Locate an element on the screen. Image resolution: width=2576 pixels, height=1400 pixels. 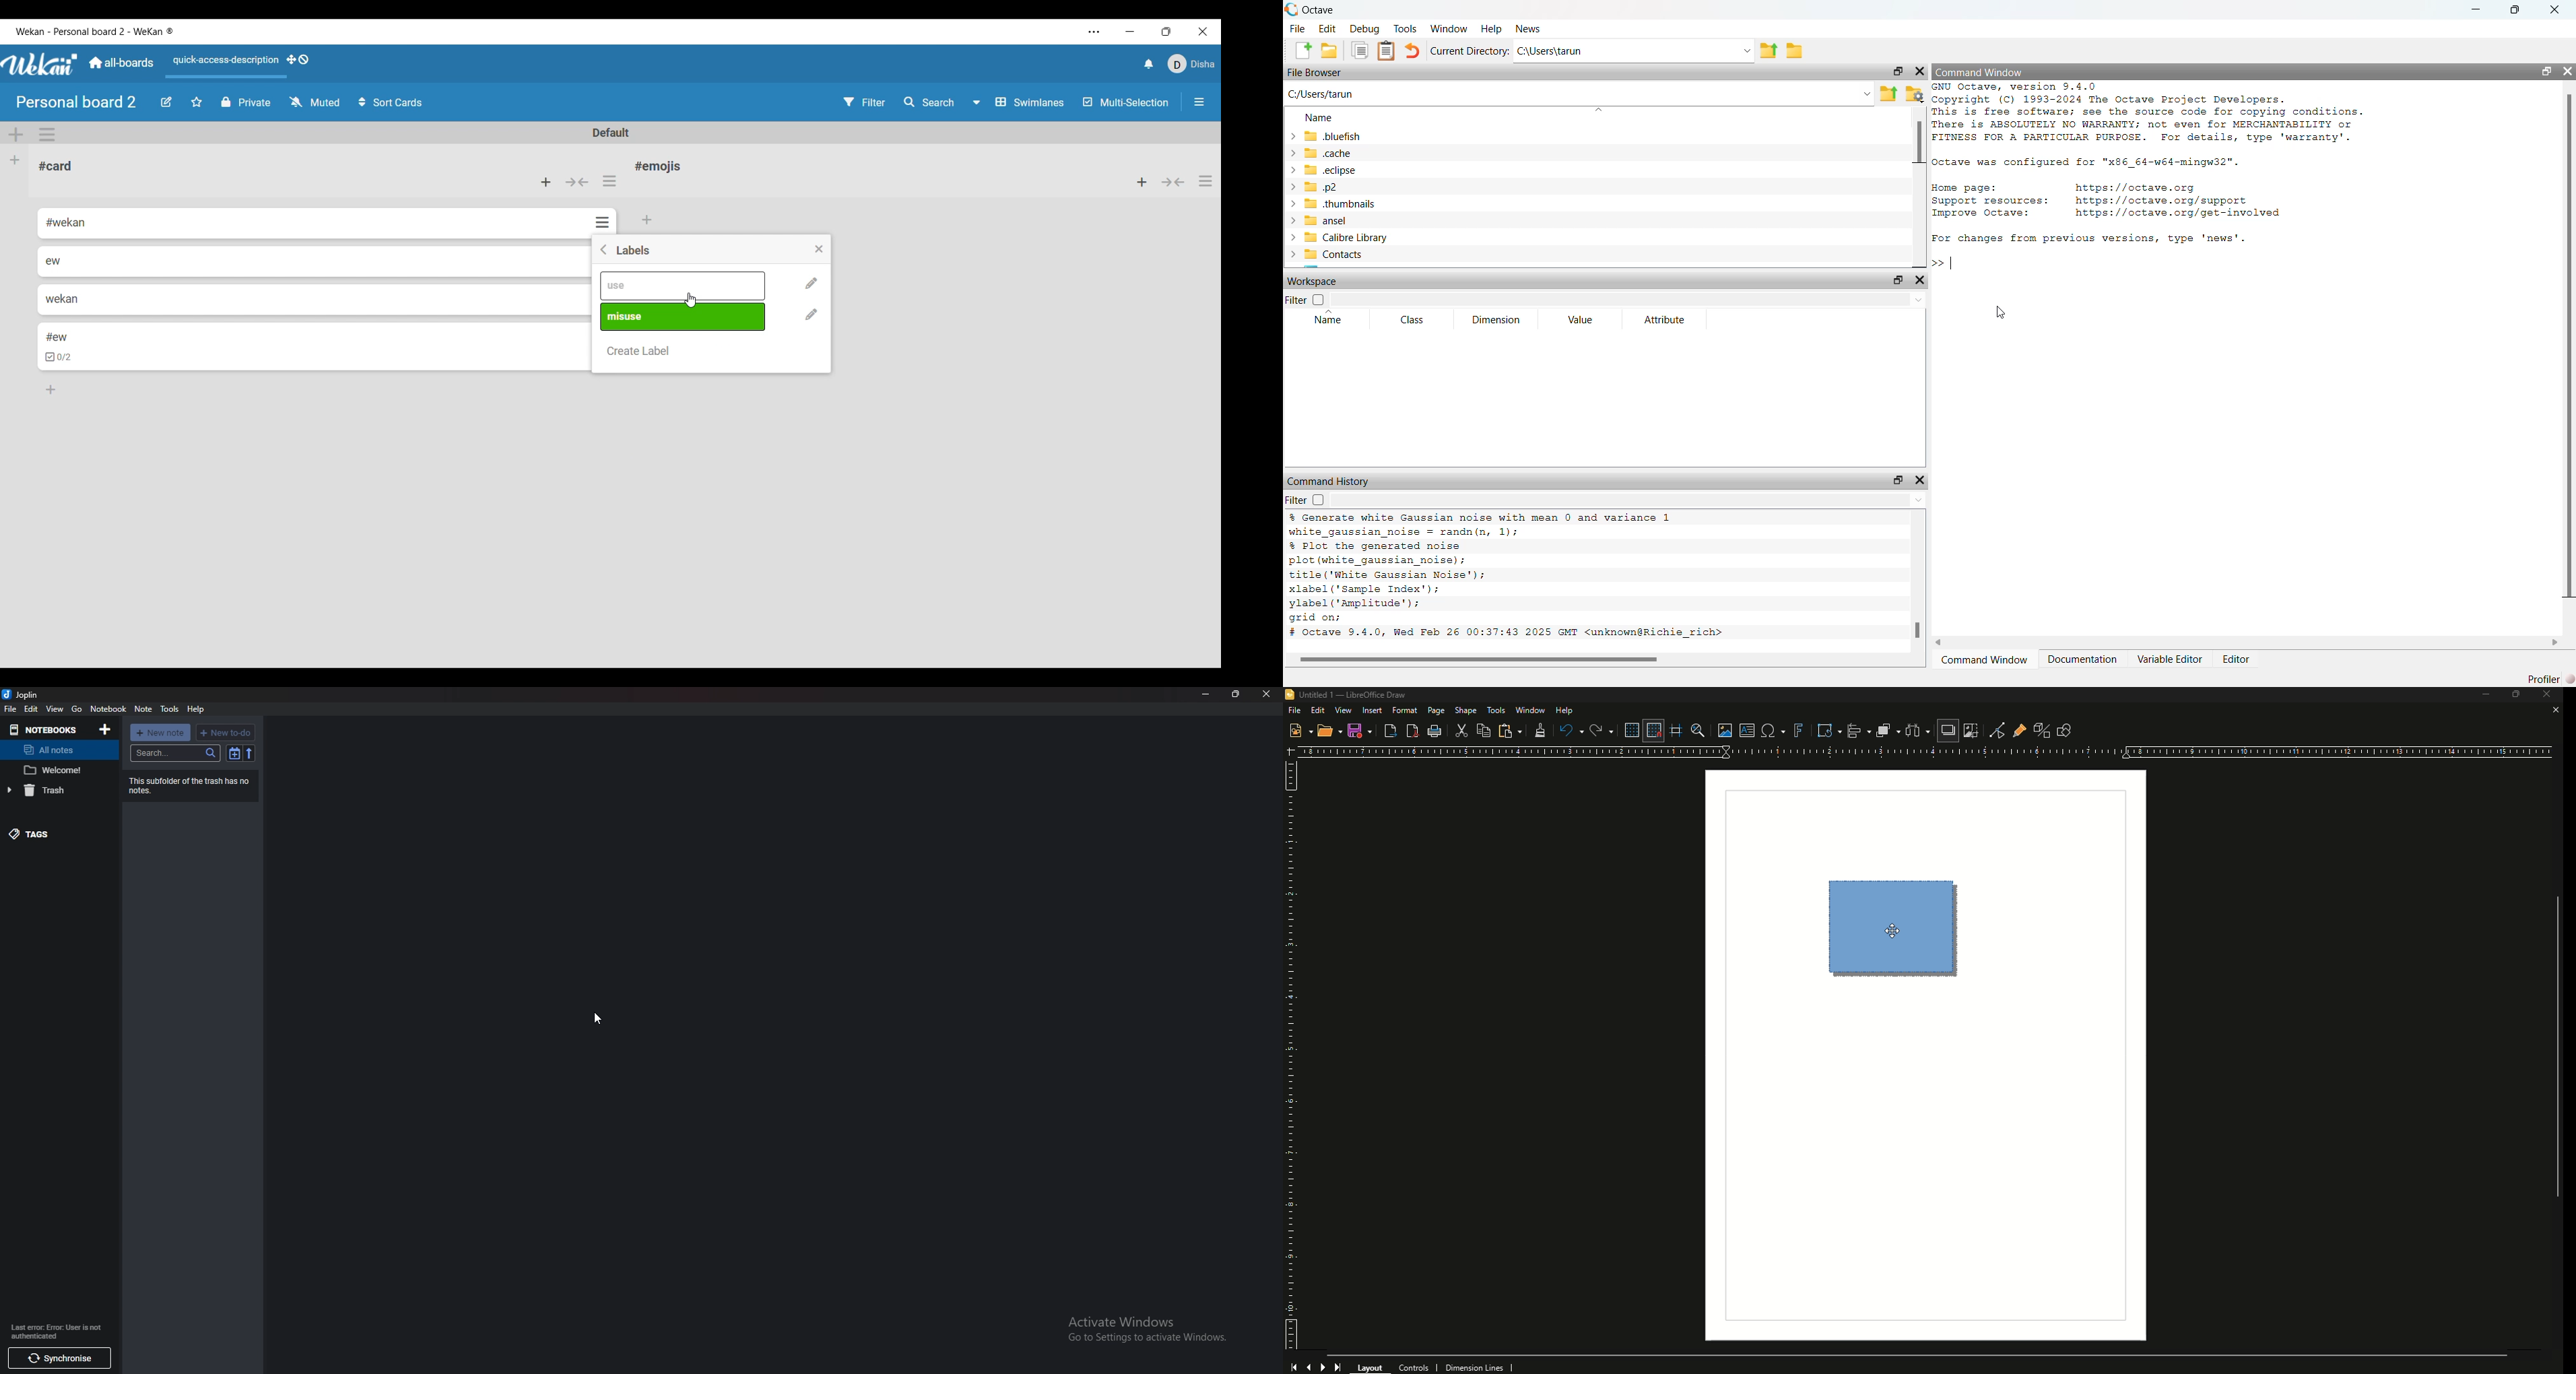
Export to PDF is located at coordinates (1410, 731).